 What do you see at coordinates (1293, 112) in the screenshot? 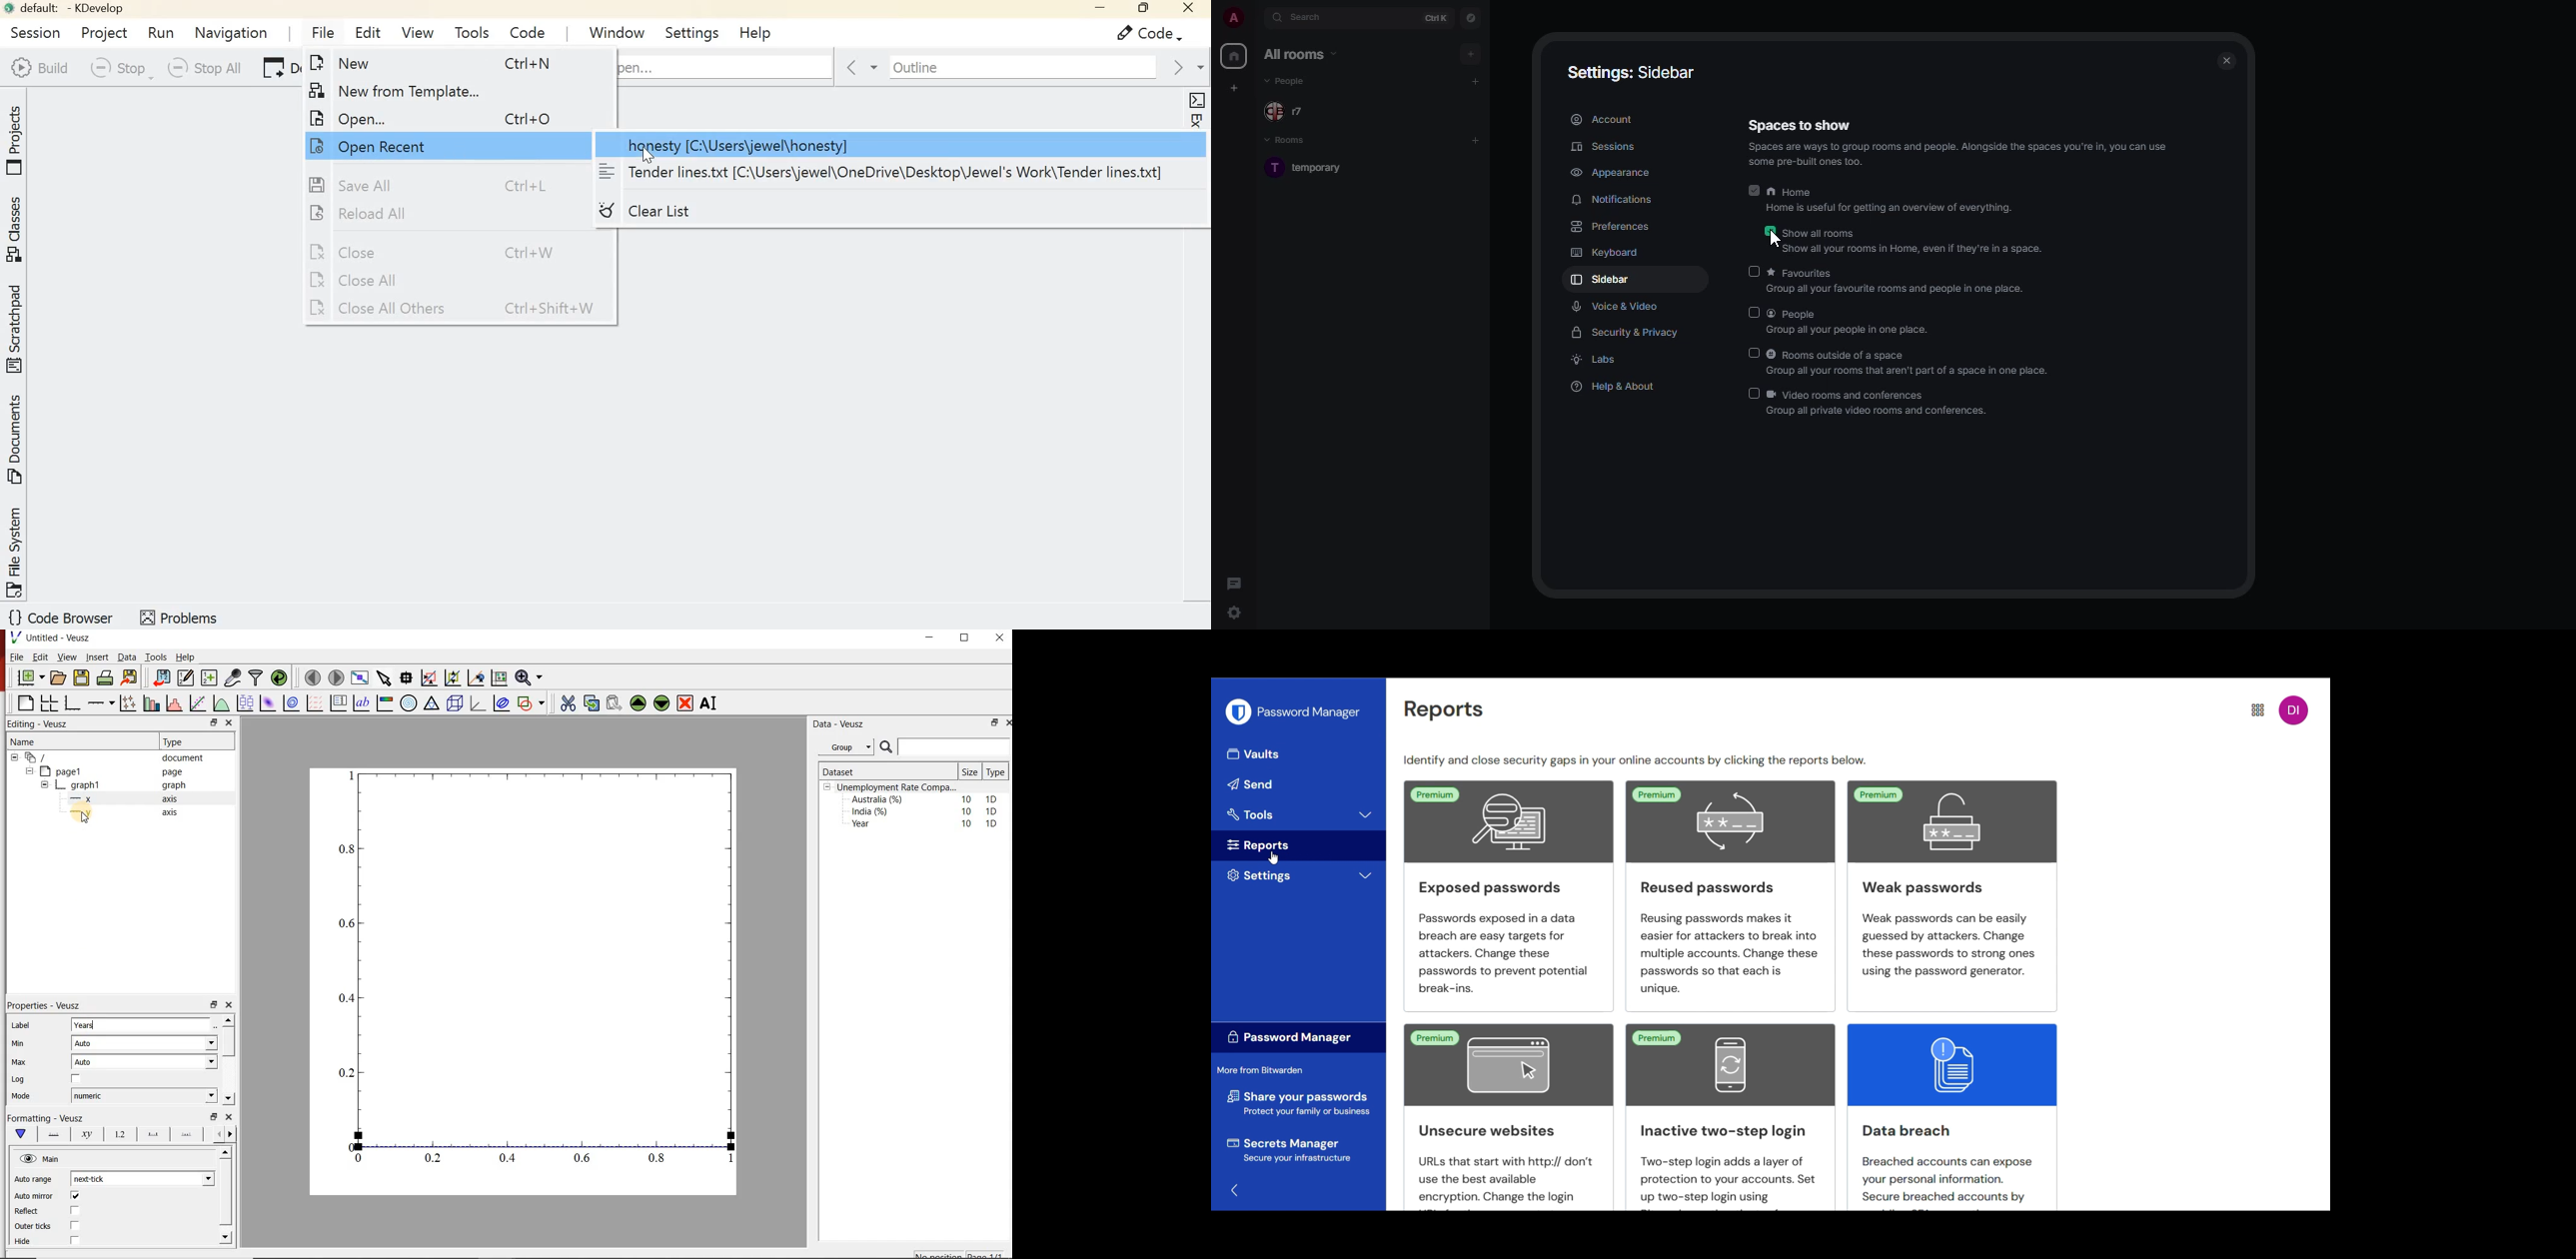
I see `people` at bounding box center [1293, 112].